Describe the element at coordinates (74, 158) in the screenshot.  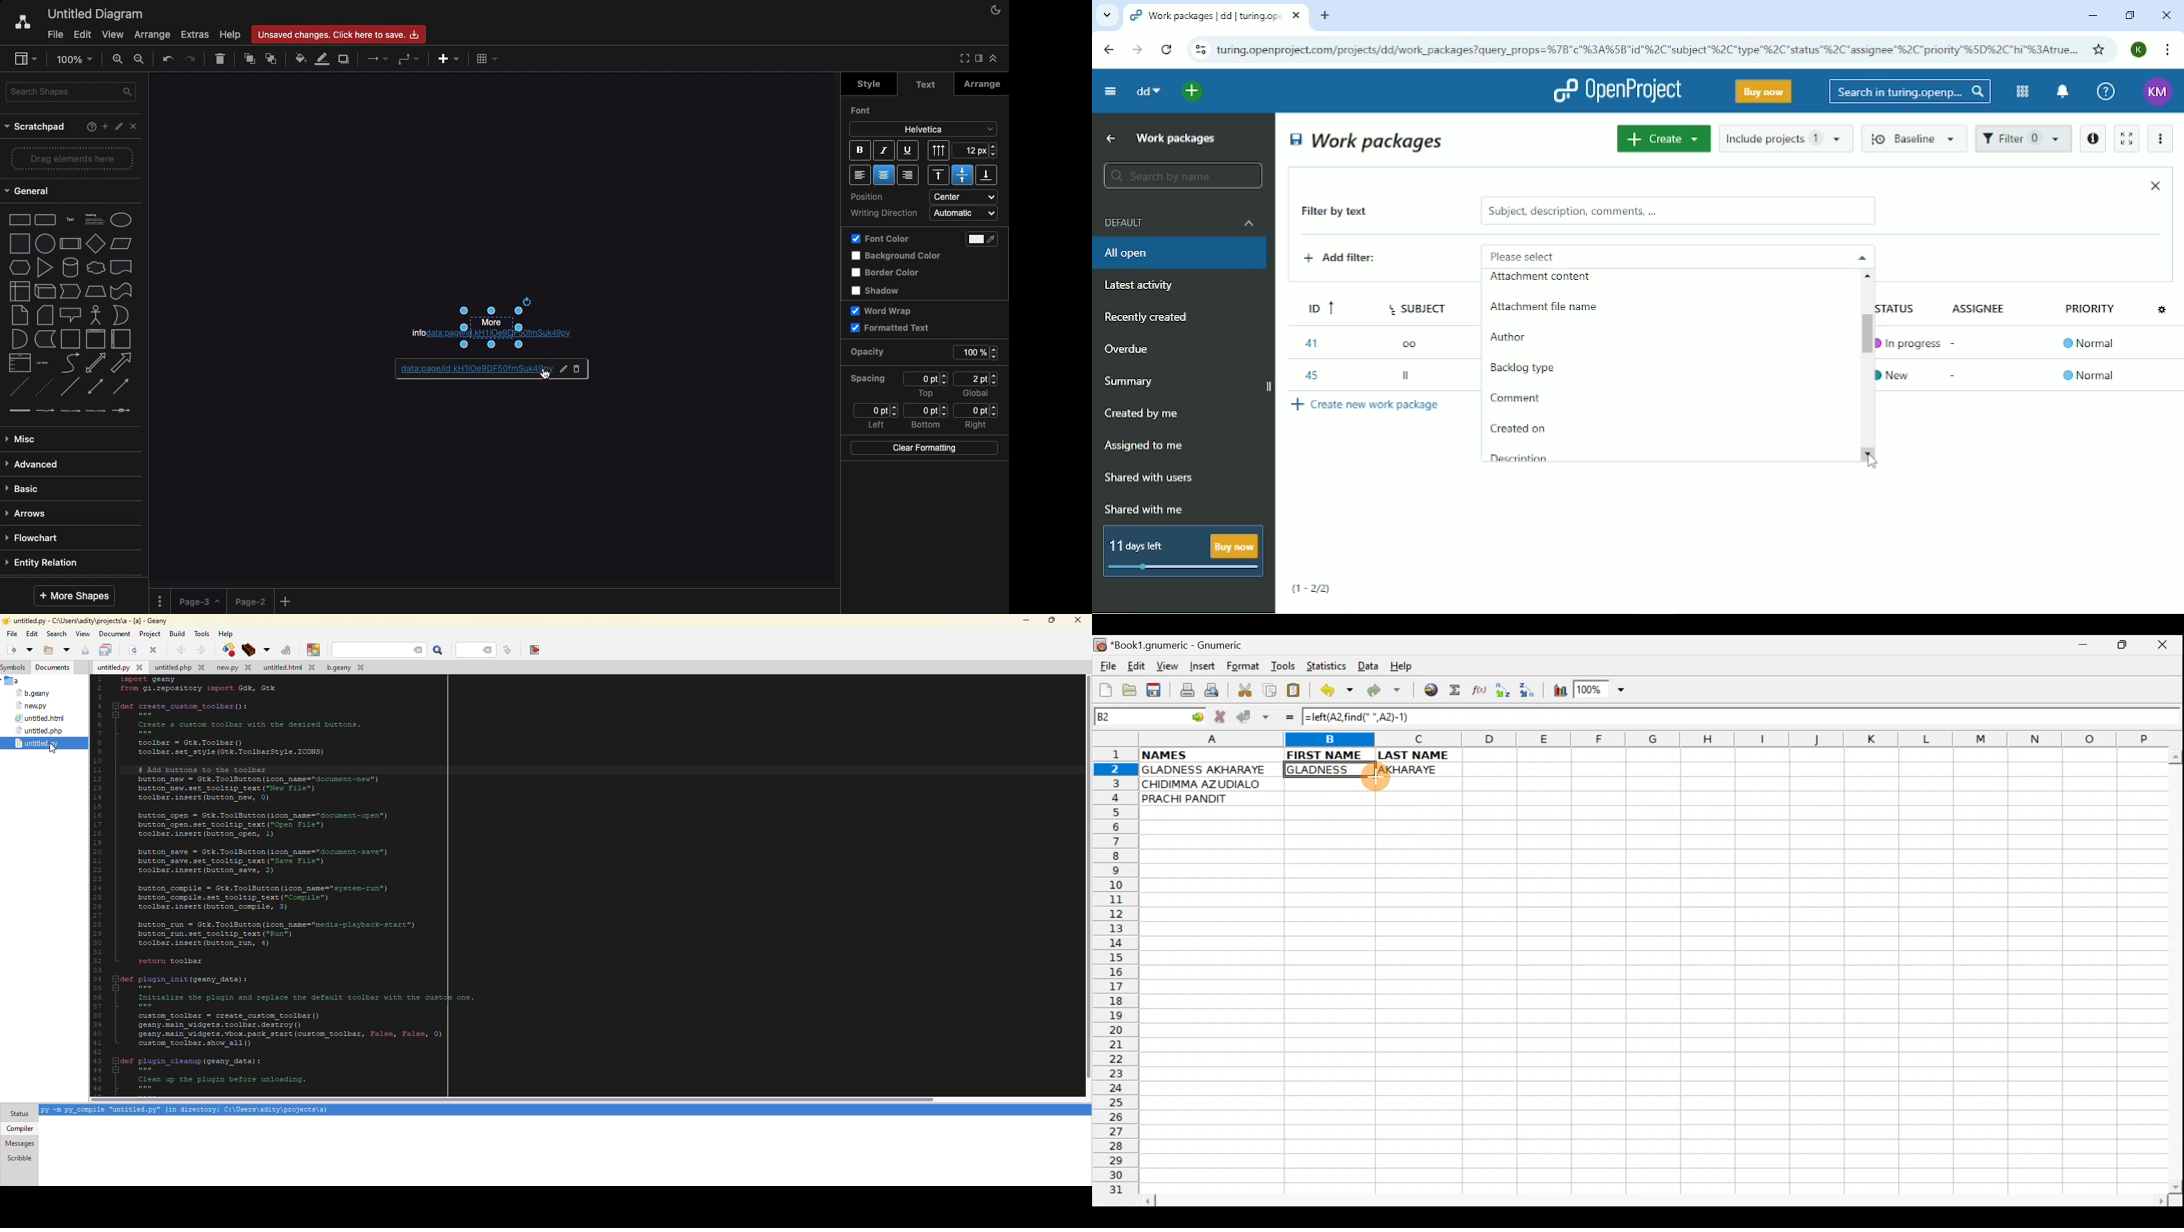
I see `Drag elements here` at that location.